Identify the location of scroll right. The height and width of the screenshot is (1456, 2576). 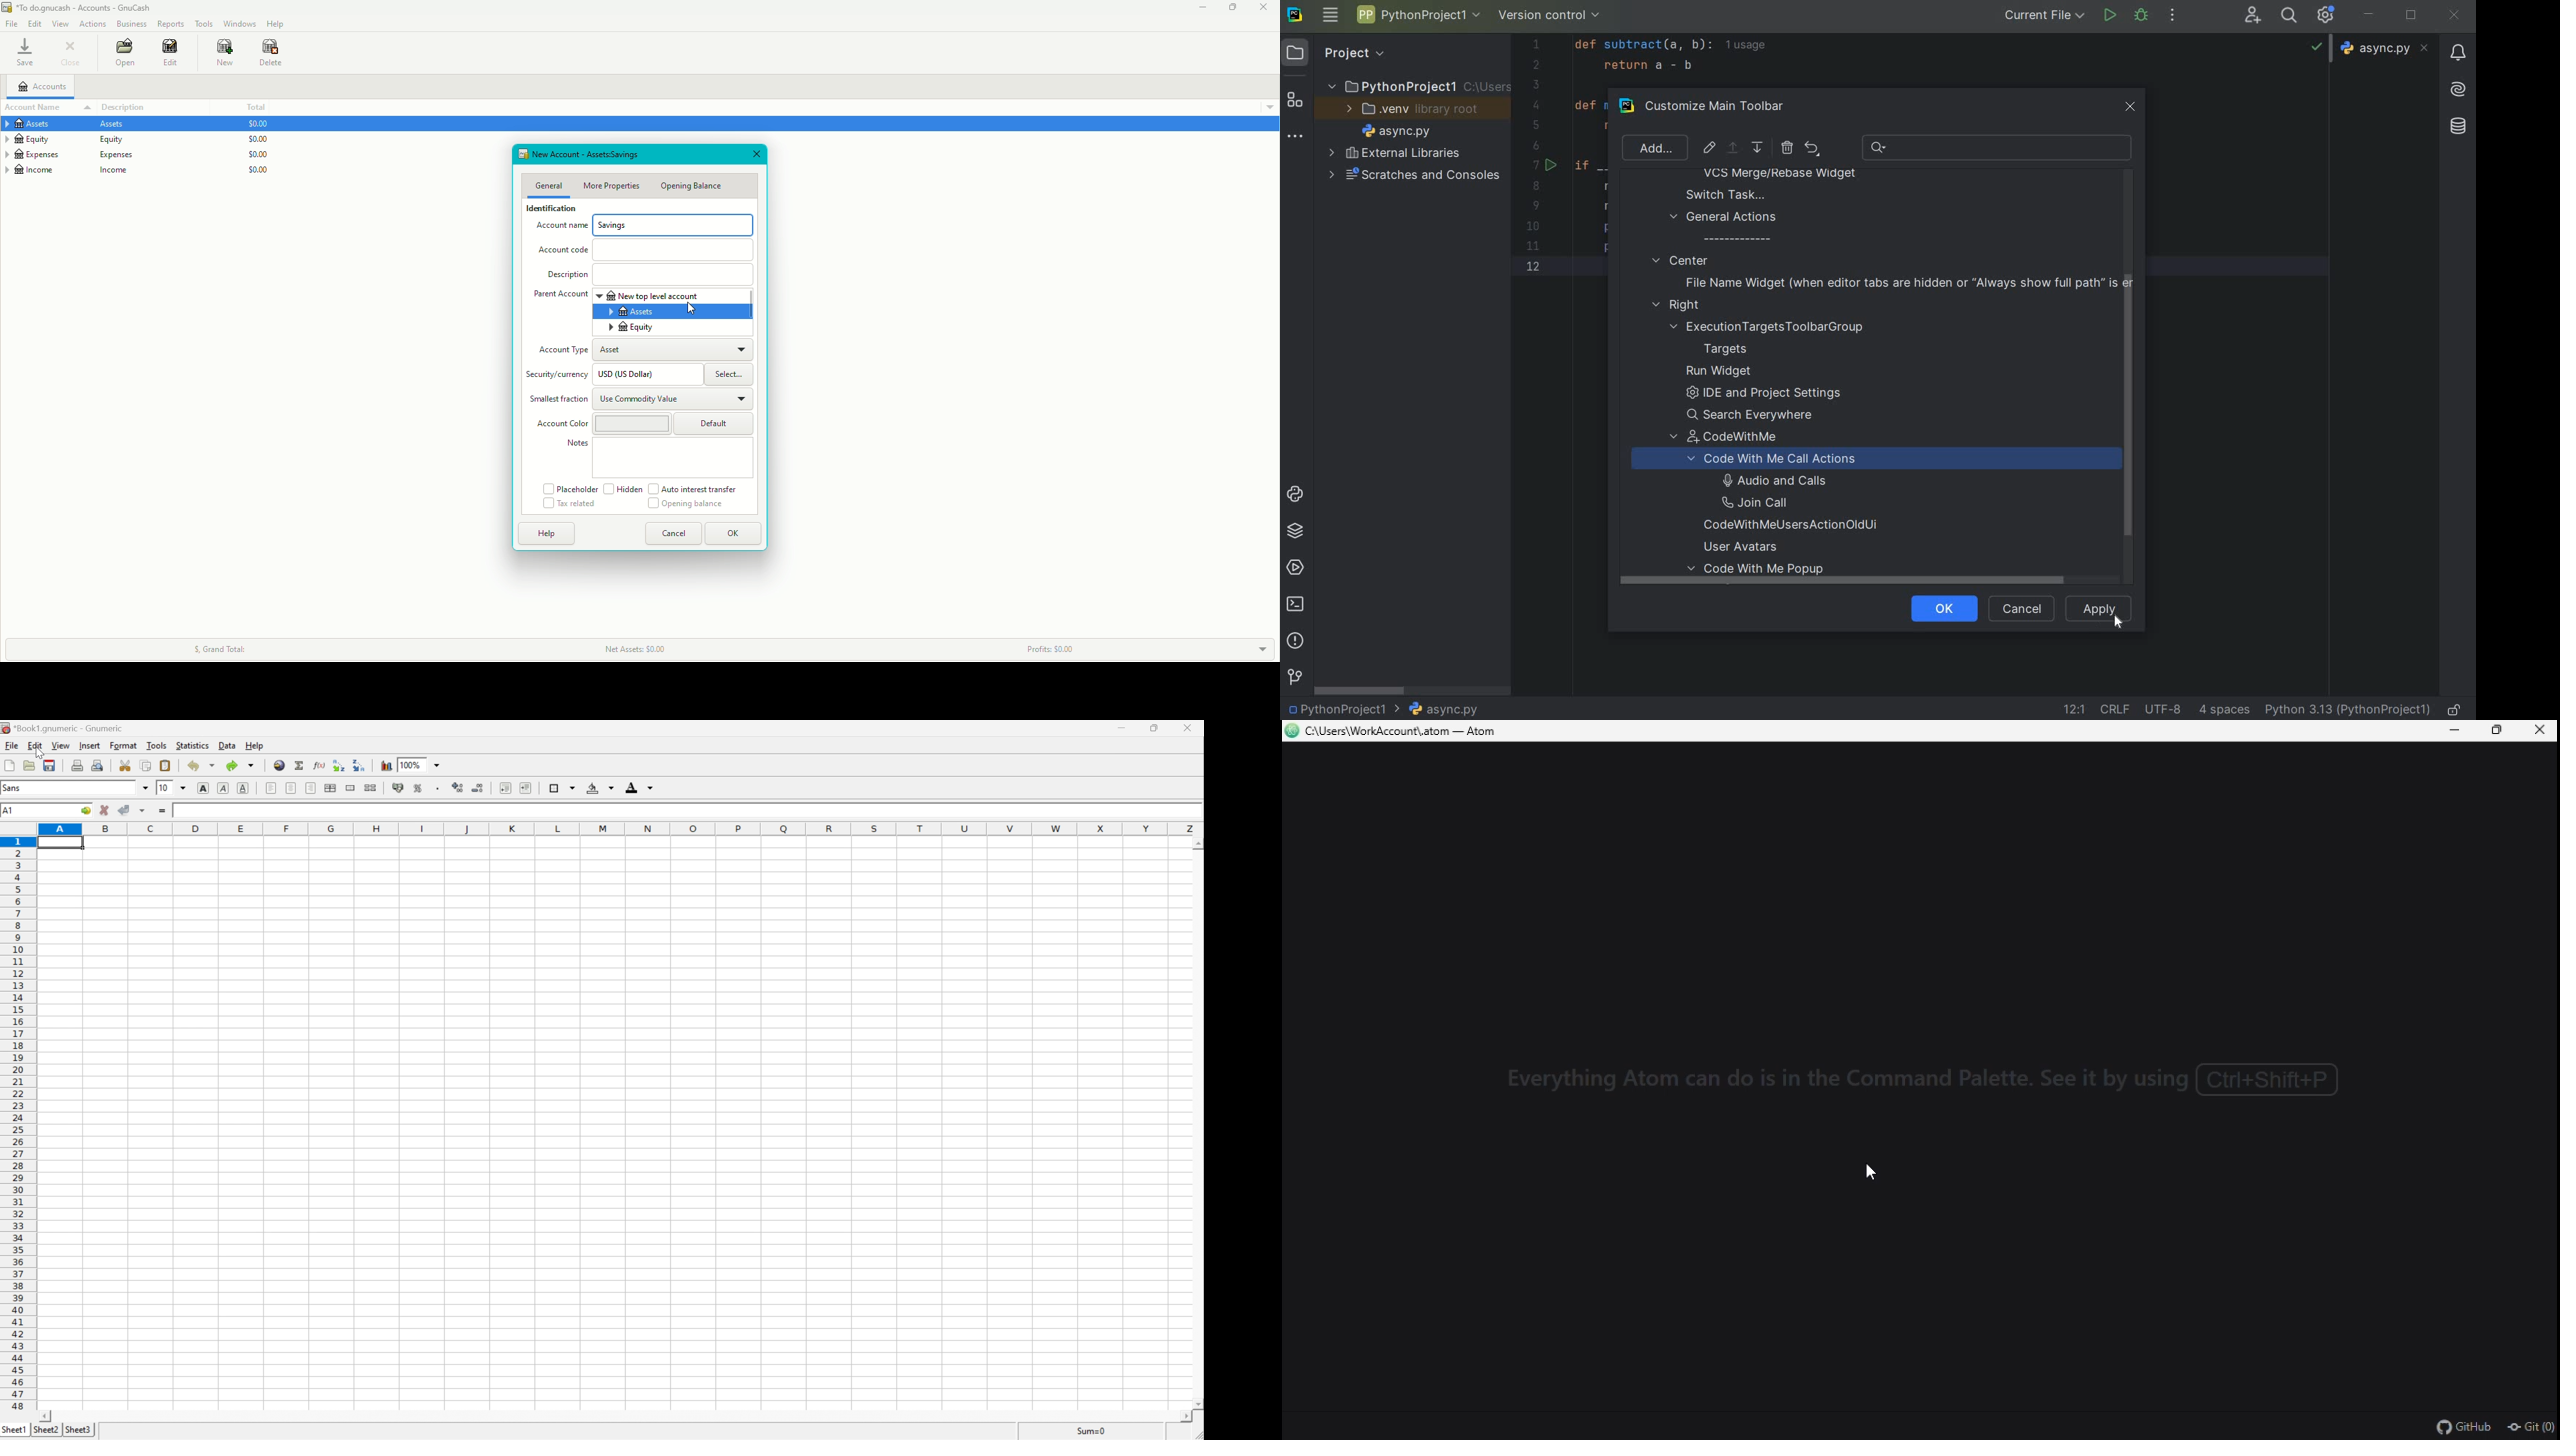
(1178, 1416).